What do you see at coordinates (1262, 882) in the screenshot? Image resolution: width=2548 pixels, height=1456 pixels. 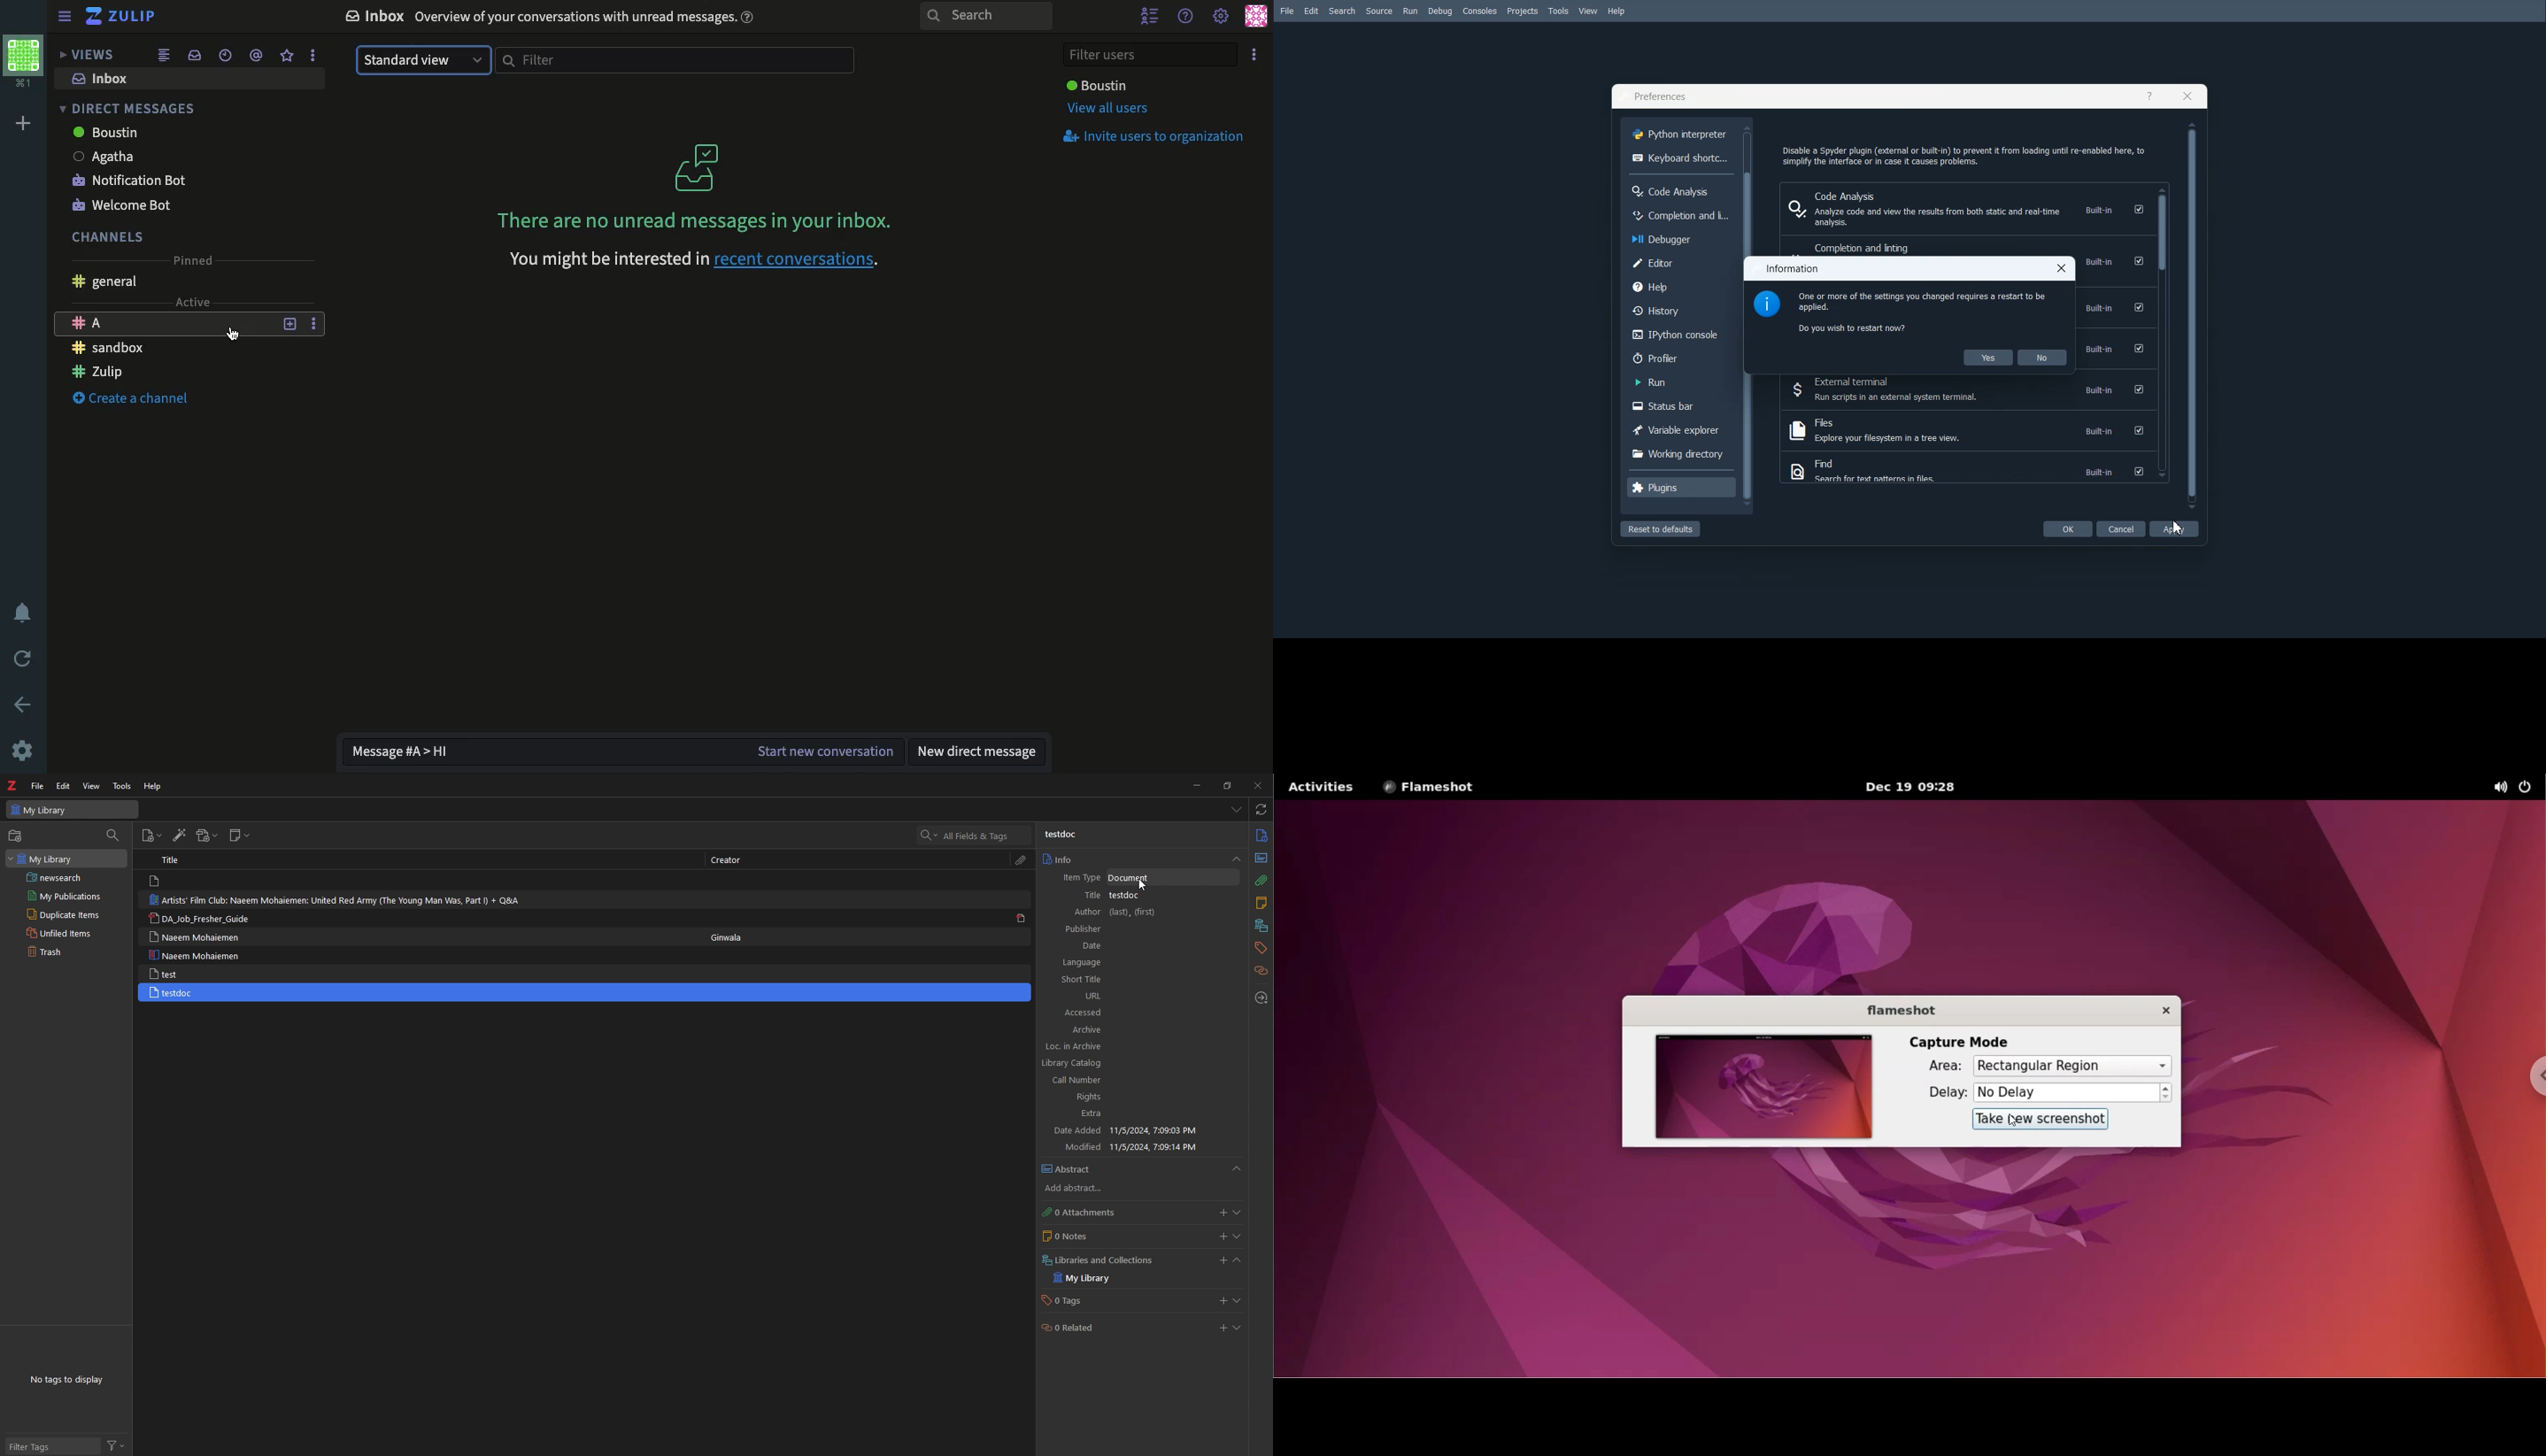 I see `attachment` at bounding box center [1262, 882].